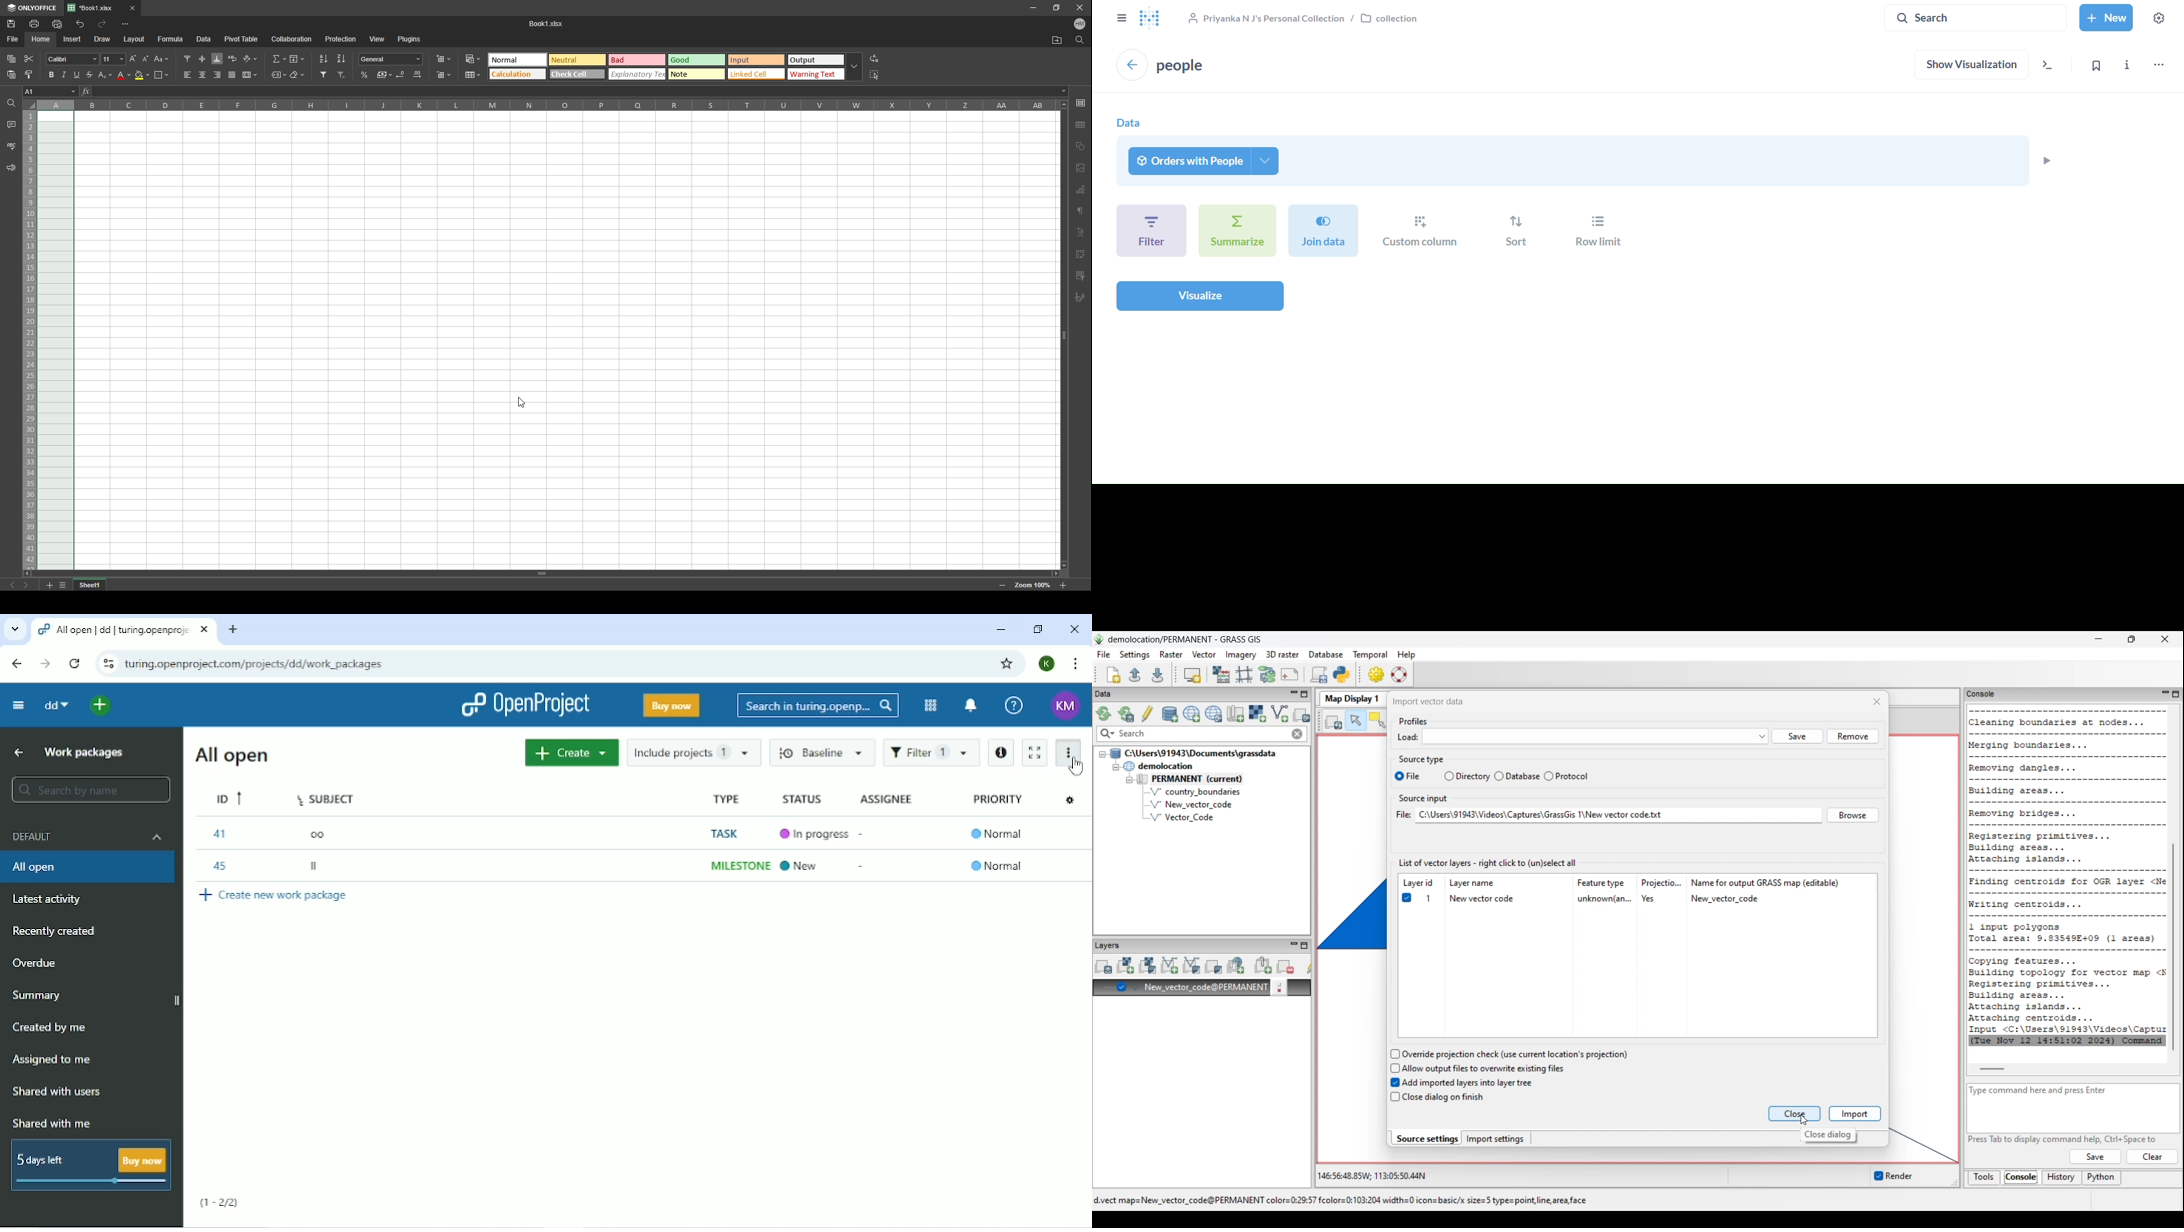 This screenshot has height=1232, width=2184. Describe the element at coordinates (341, 39) in the screenshot. I see `protection` at that location.